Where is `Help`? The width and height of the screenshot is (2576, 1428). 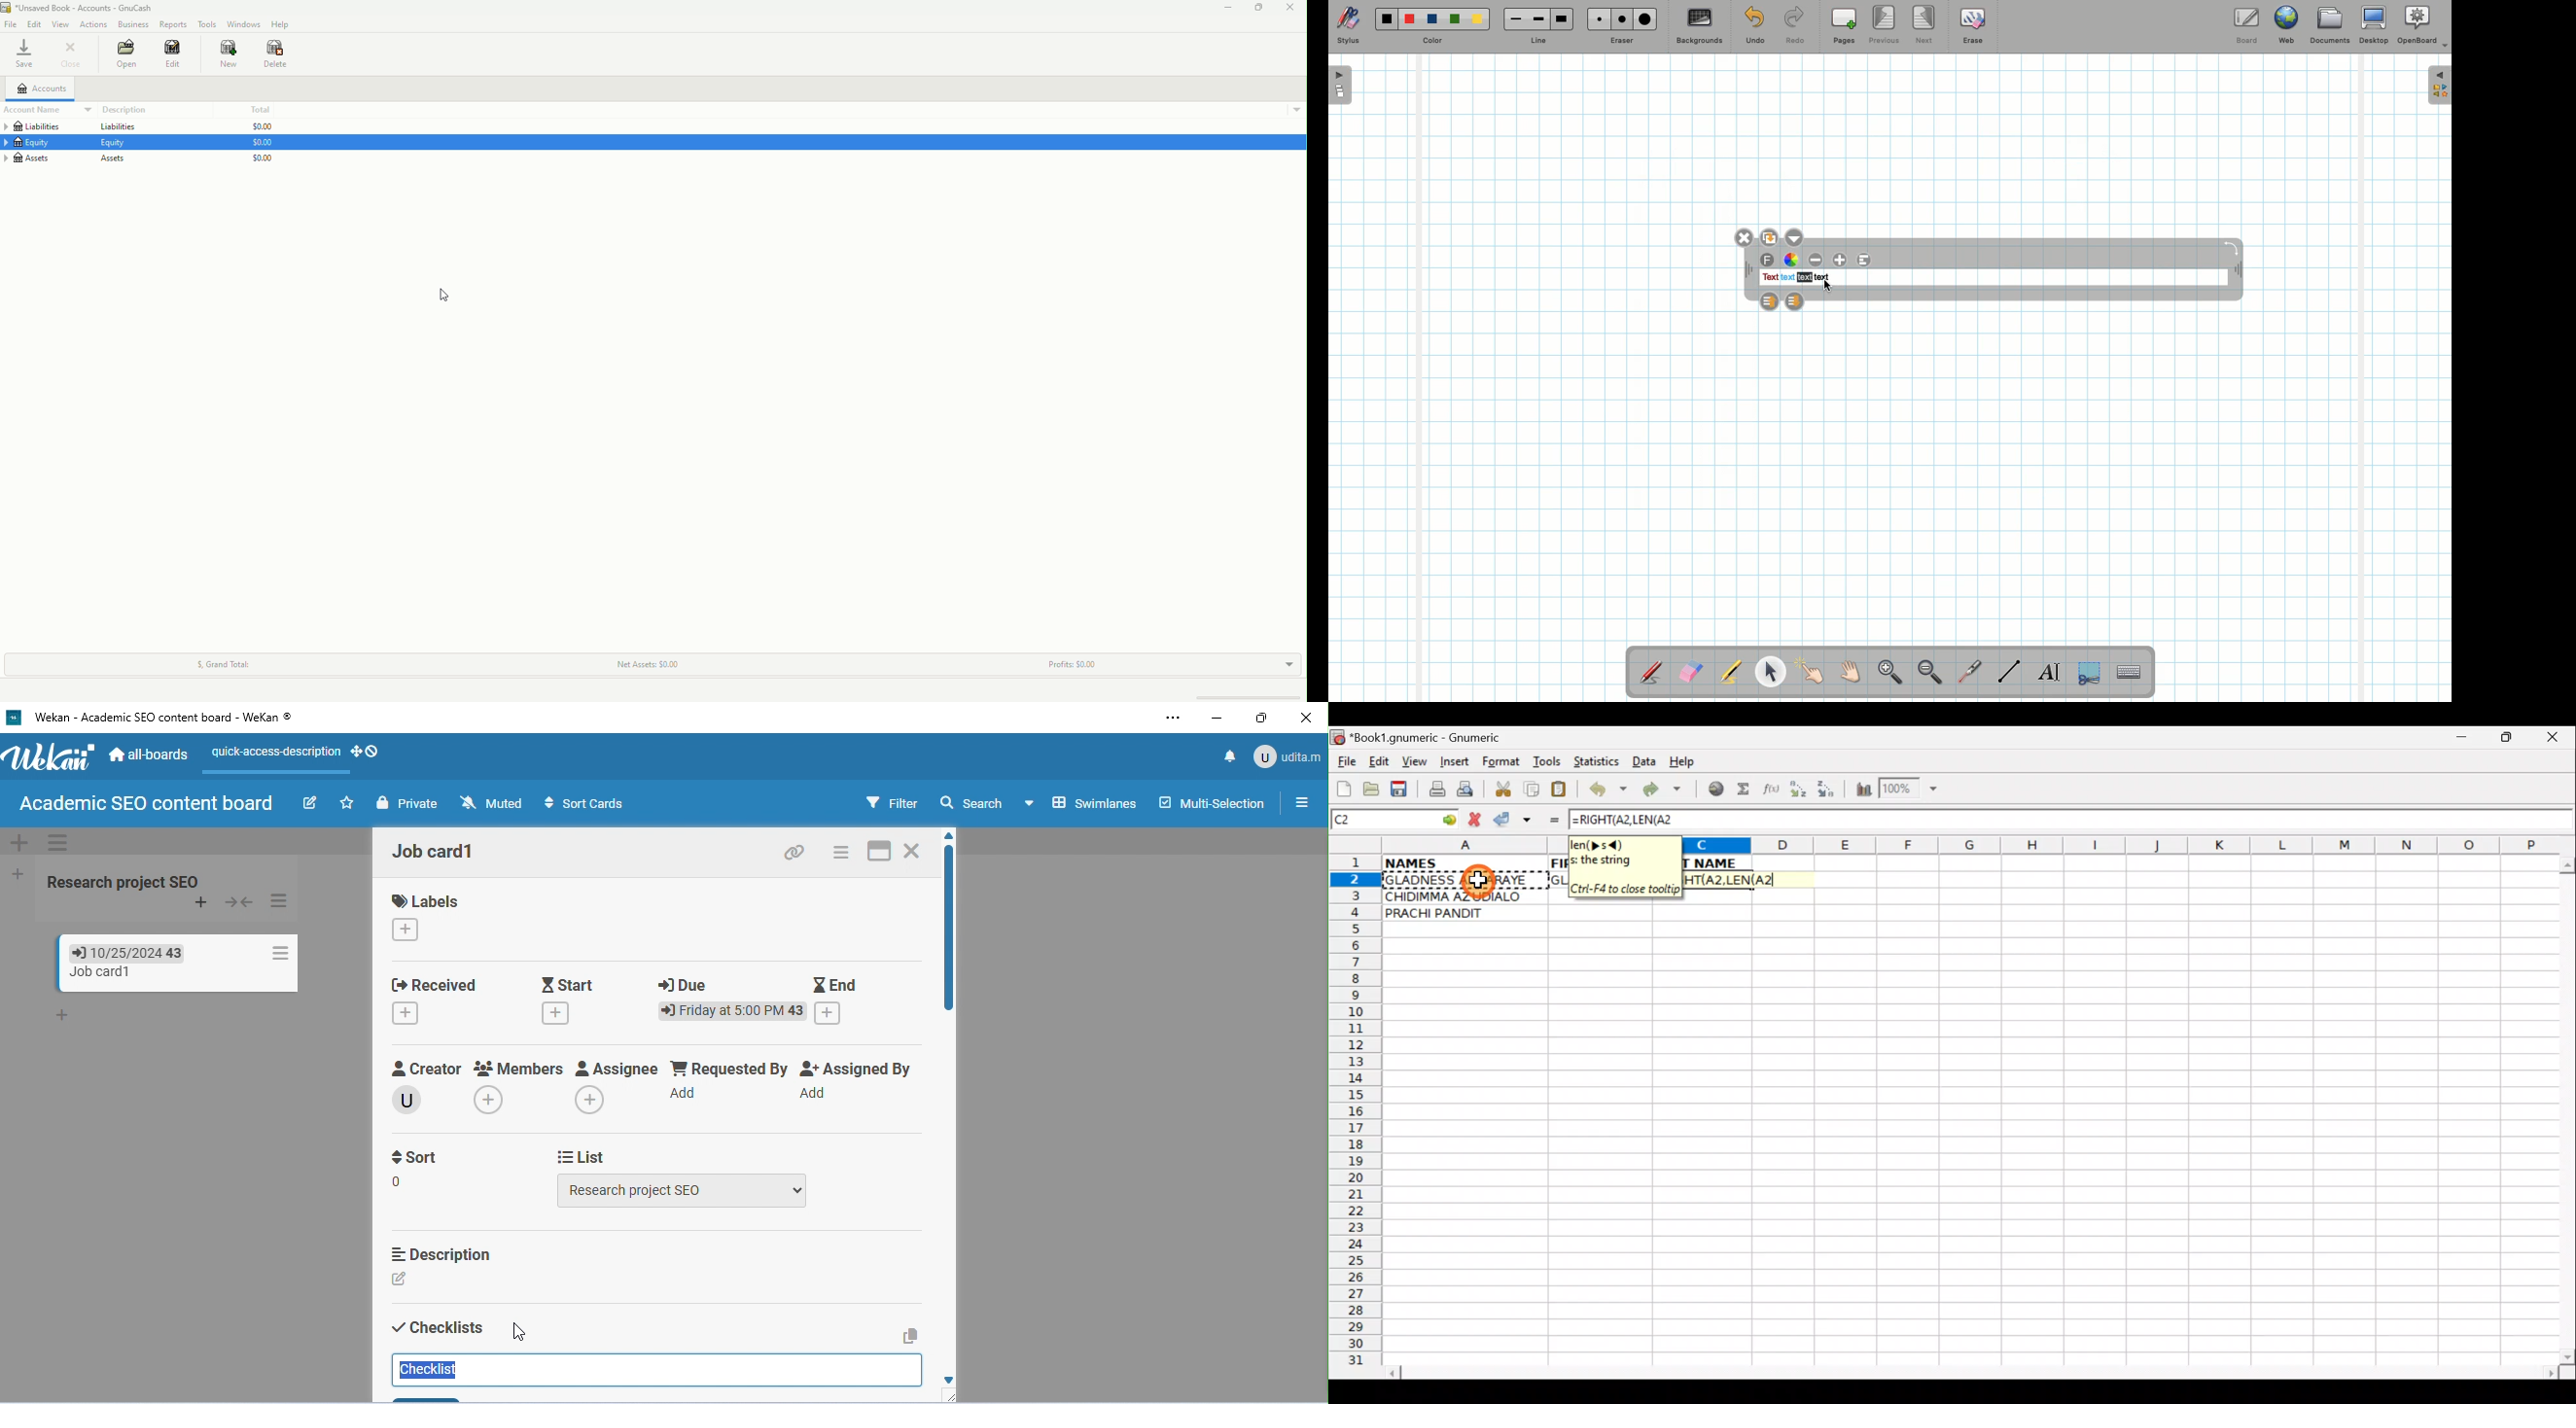
Help is located at coordinates (279, 24).